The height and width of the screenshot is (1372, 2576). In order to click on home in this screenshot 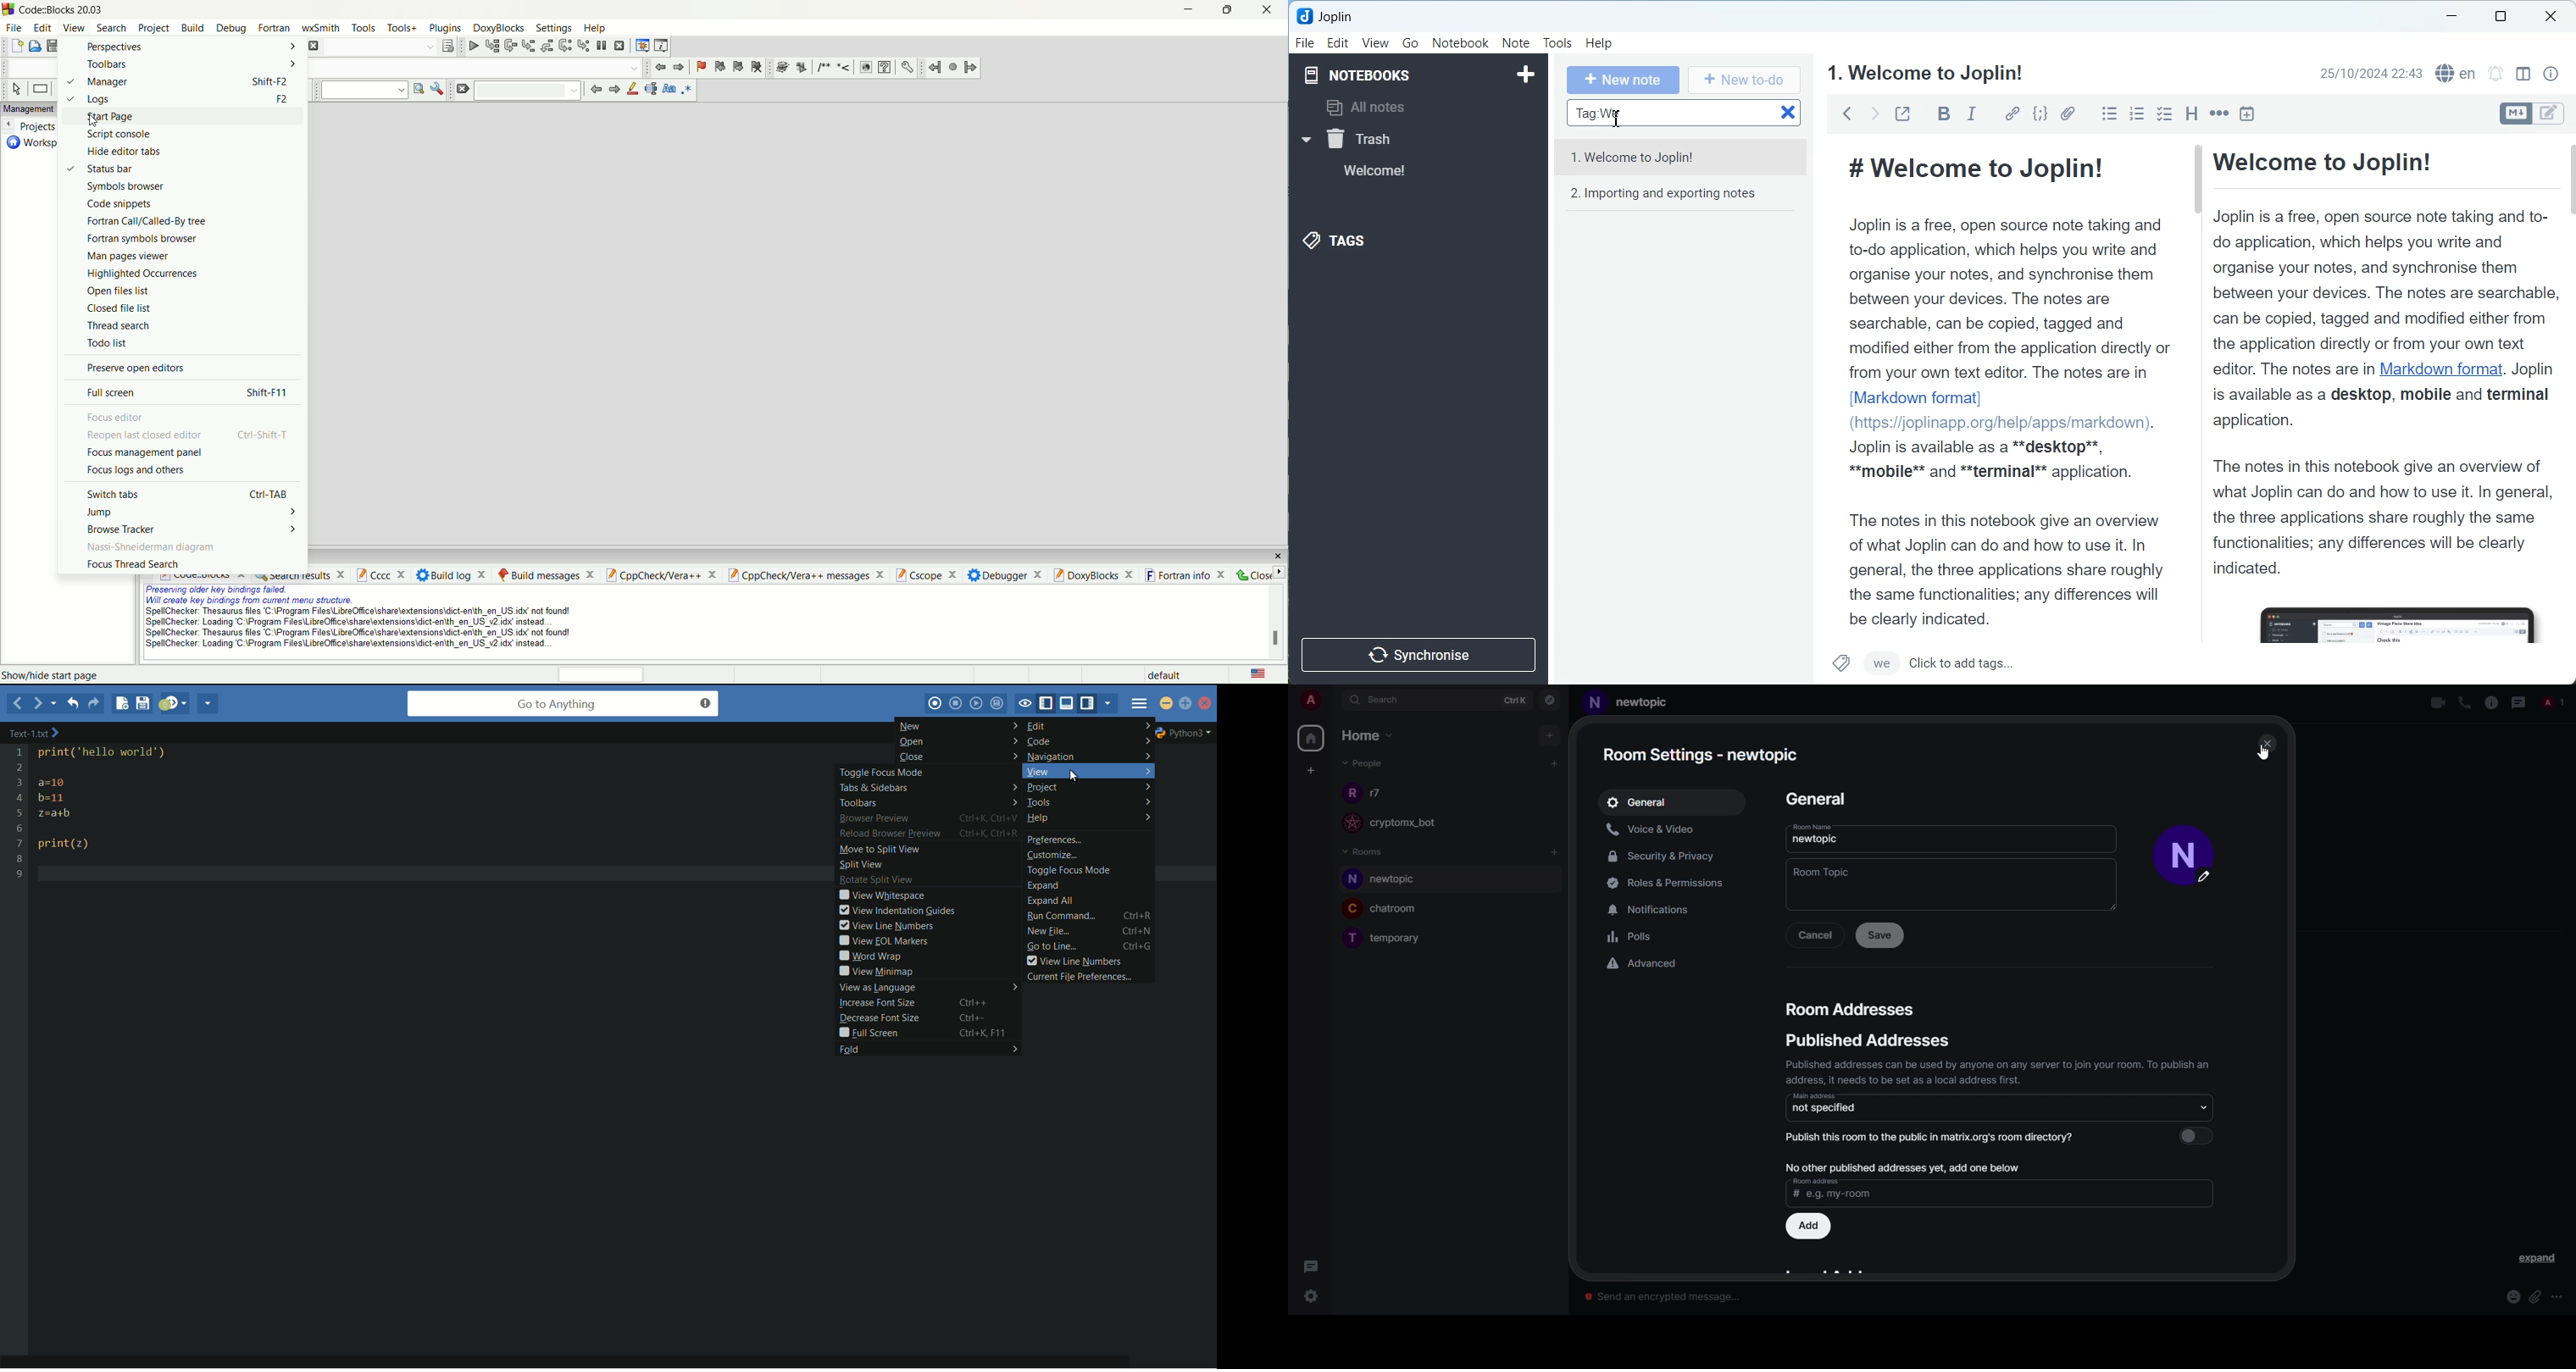, I will do `click(1371, 736)`.